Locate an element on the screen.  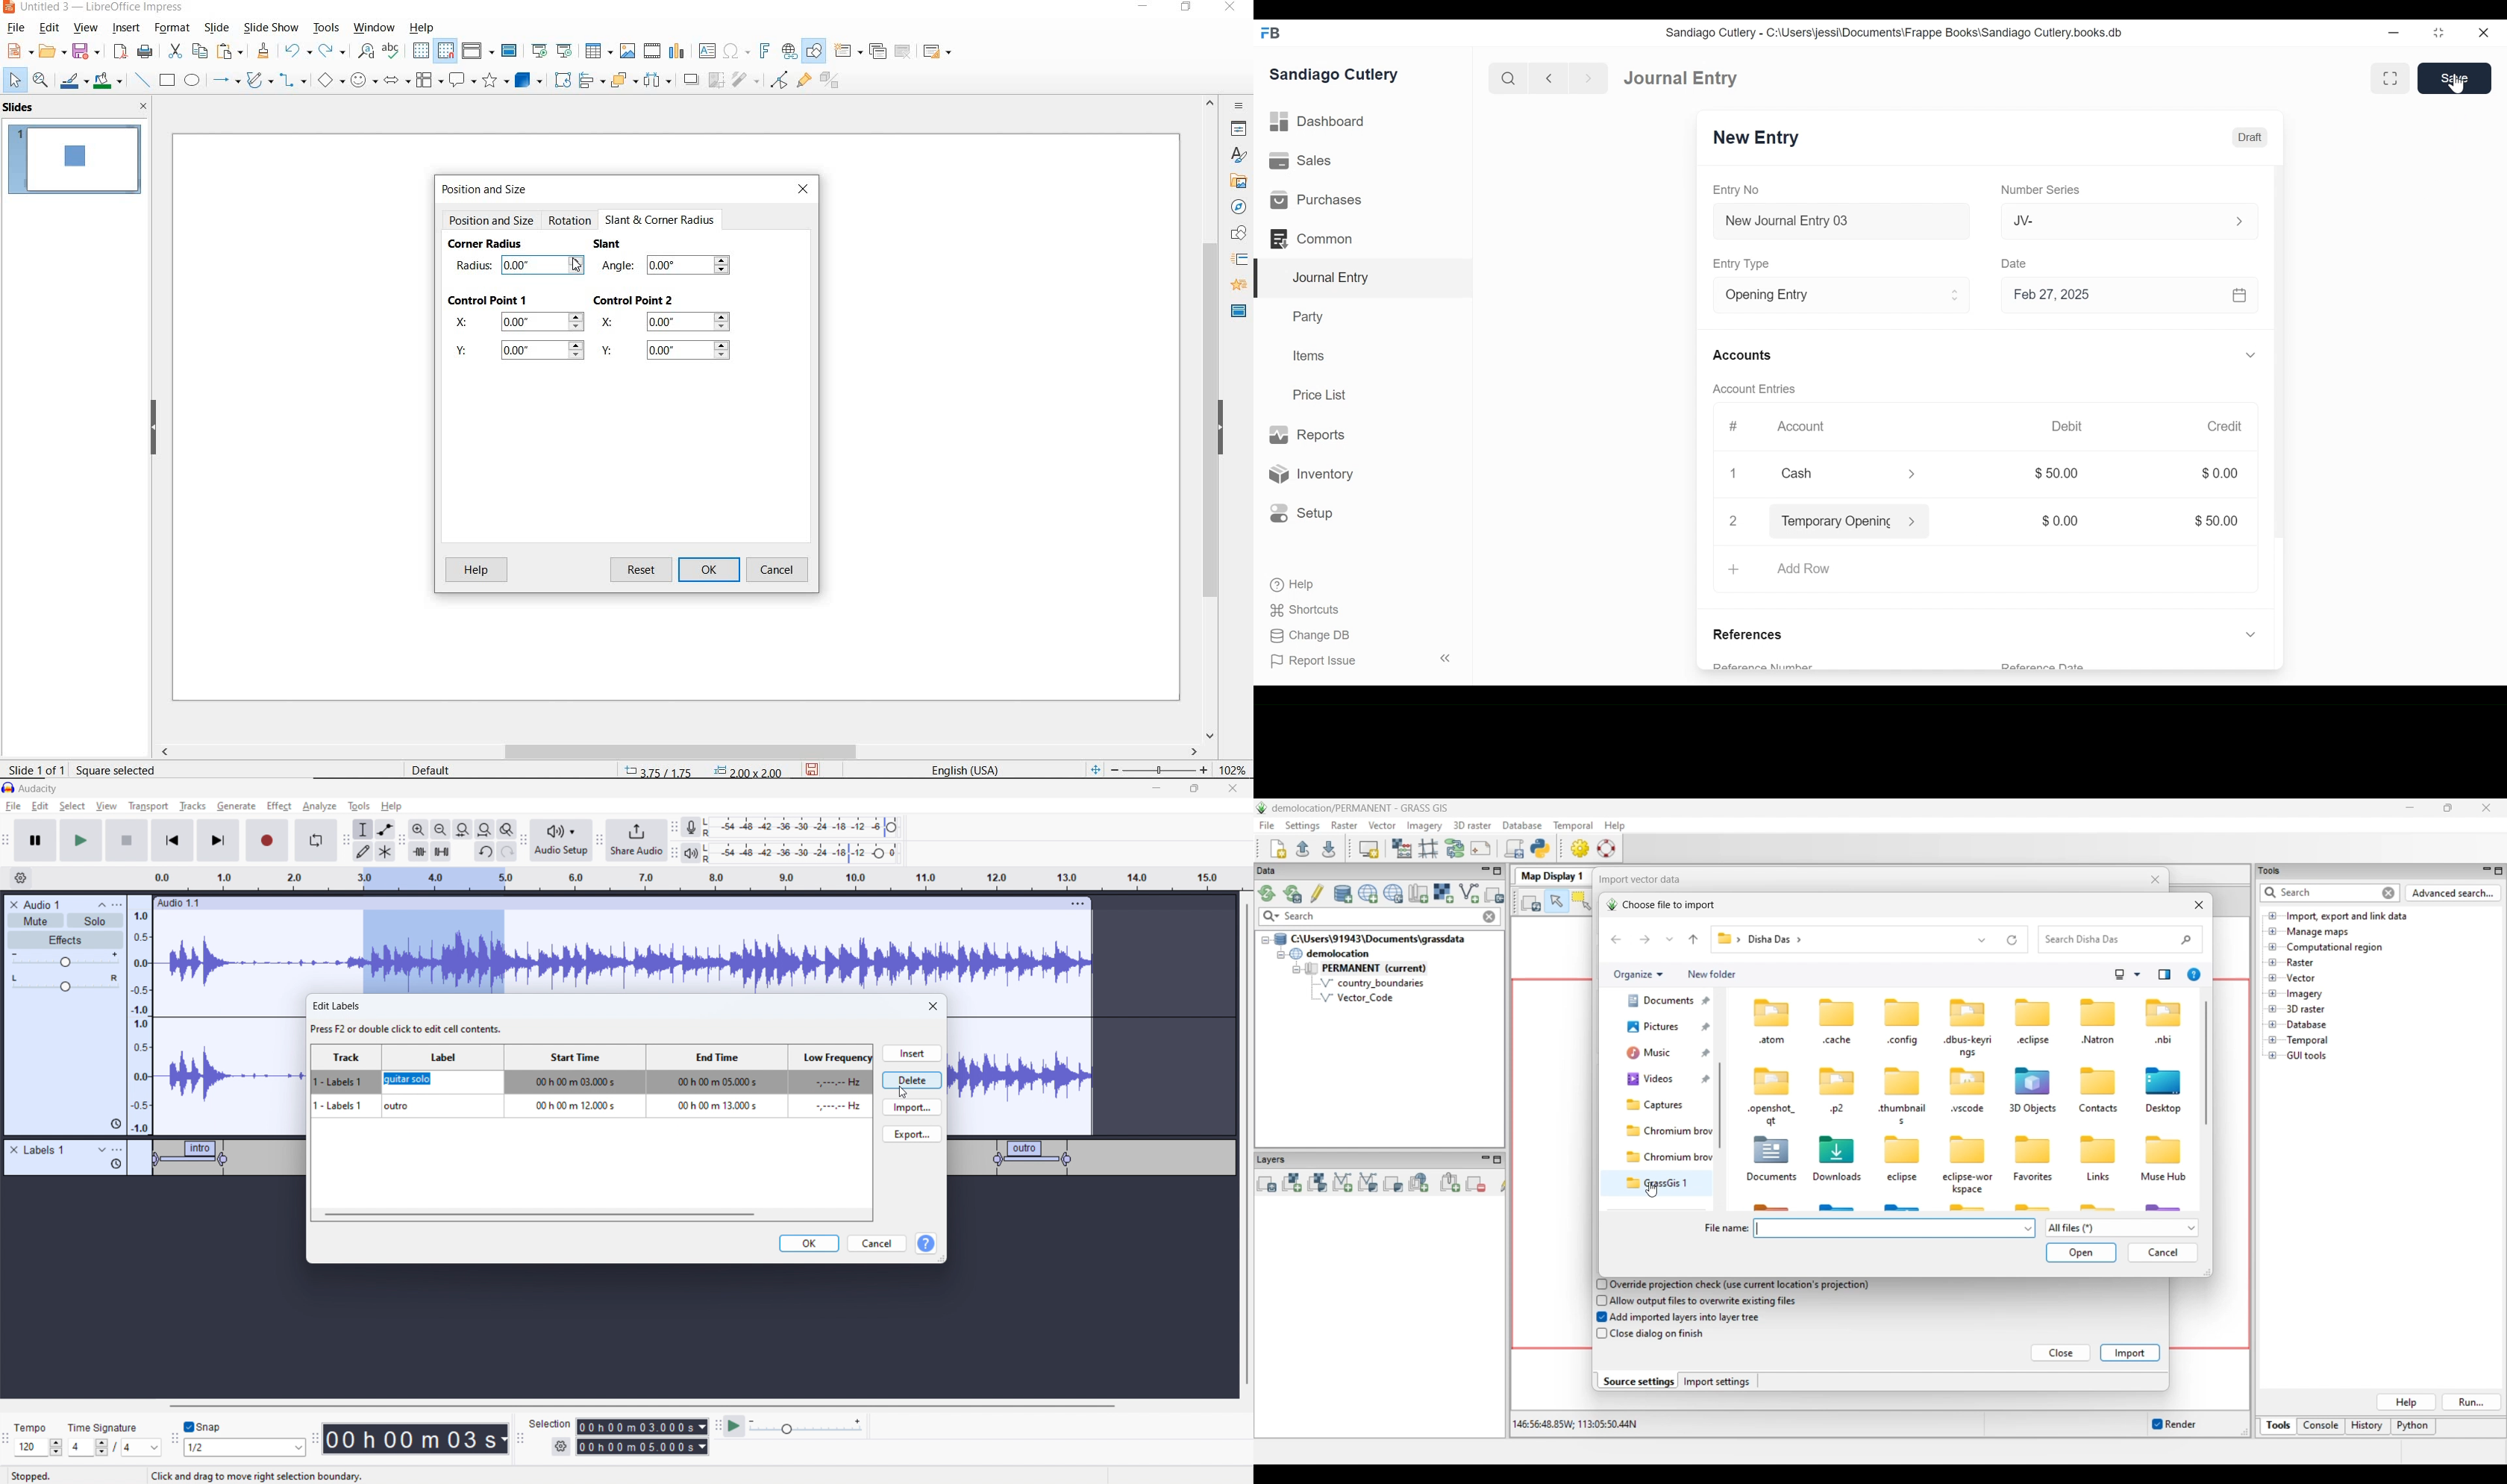
Items is located at coordinates (1307, 355).